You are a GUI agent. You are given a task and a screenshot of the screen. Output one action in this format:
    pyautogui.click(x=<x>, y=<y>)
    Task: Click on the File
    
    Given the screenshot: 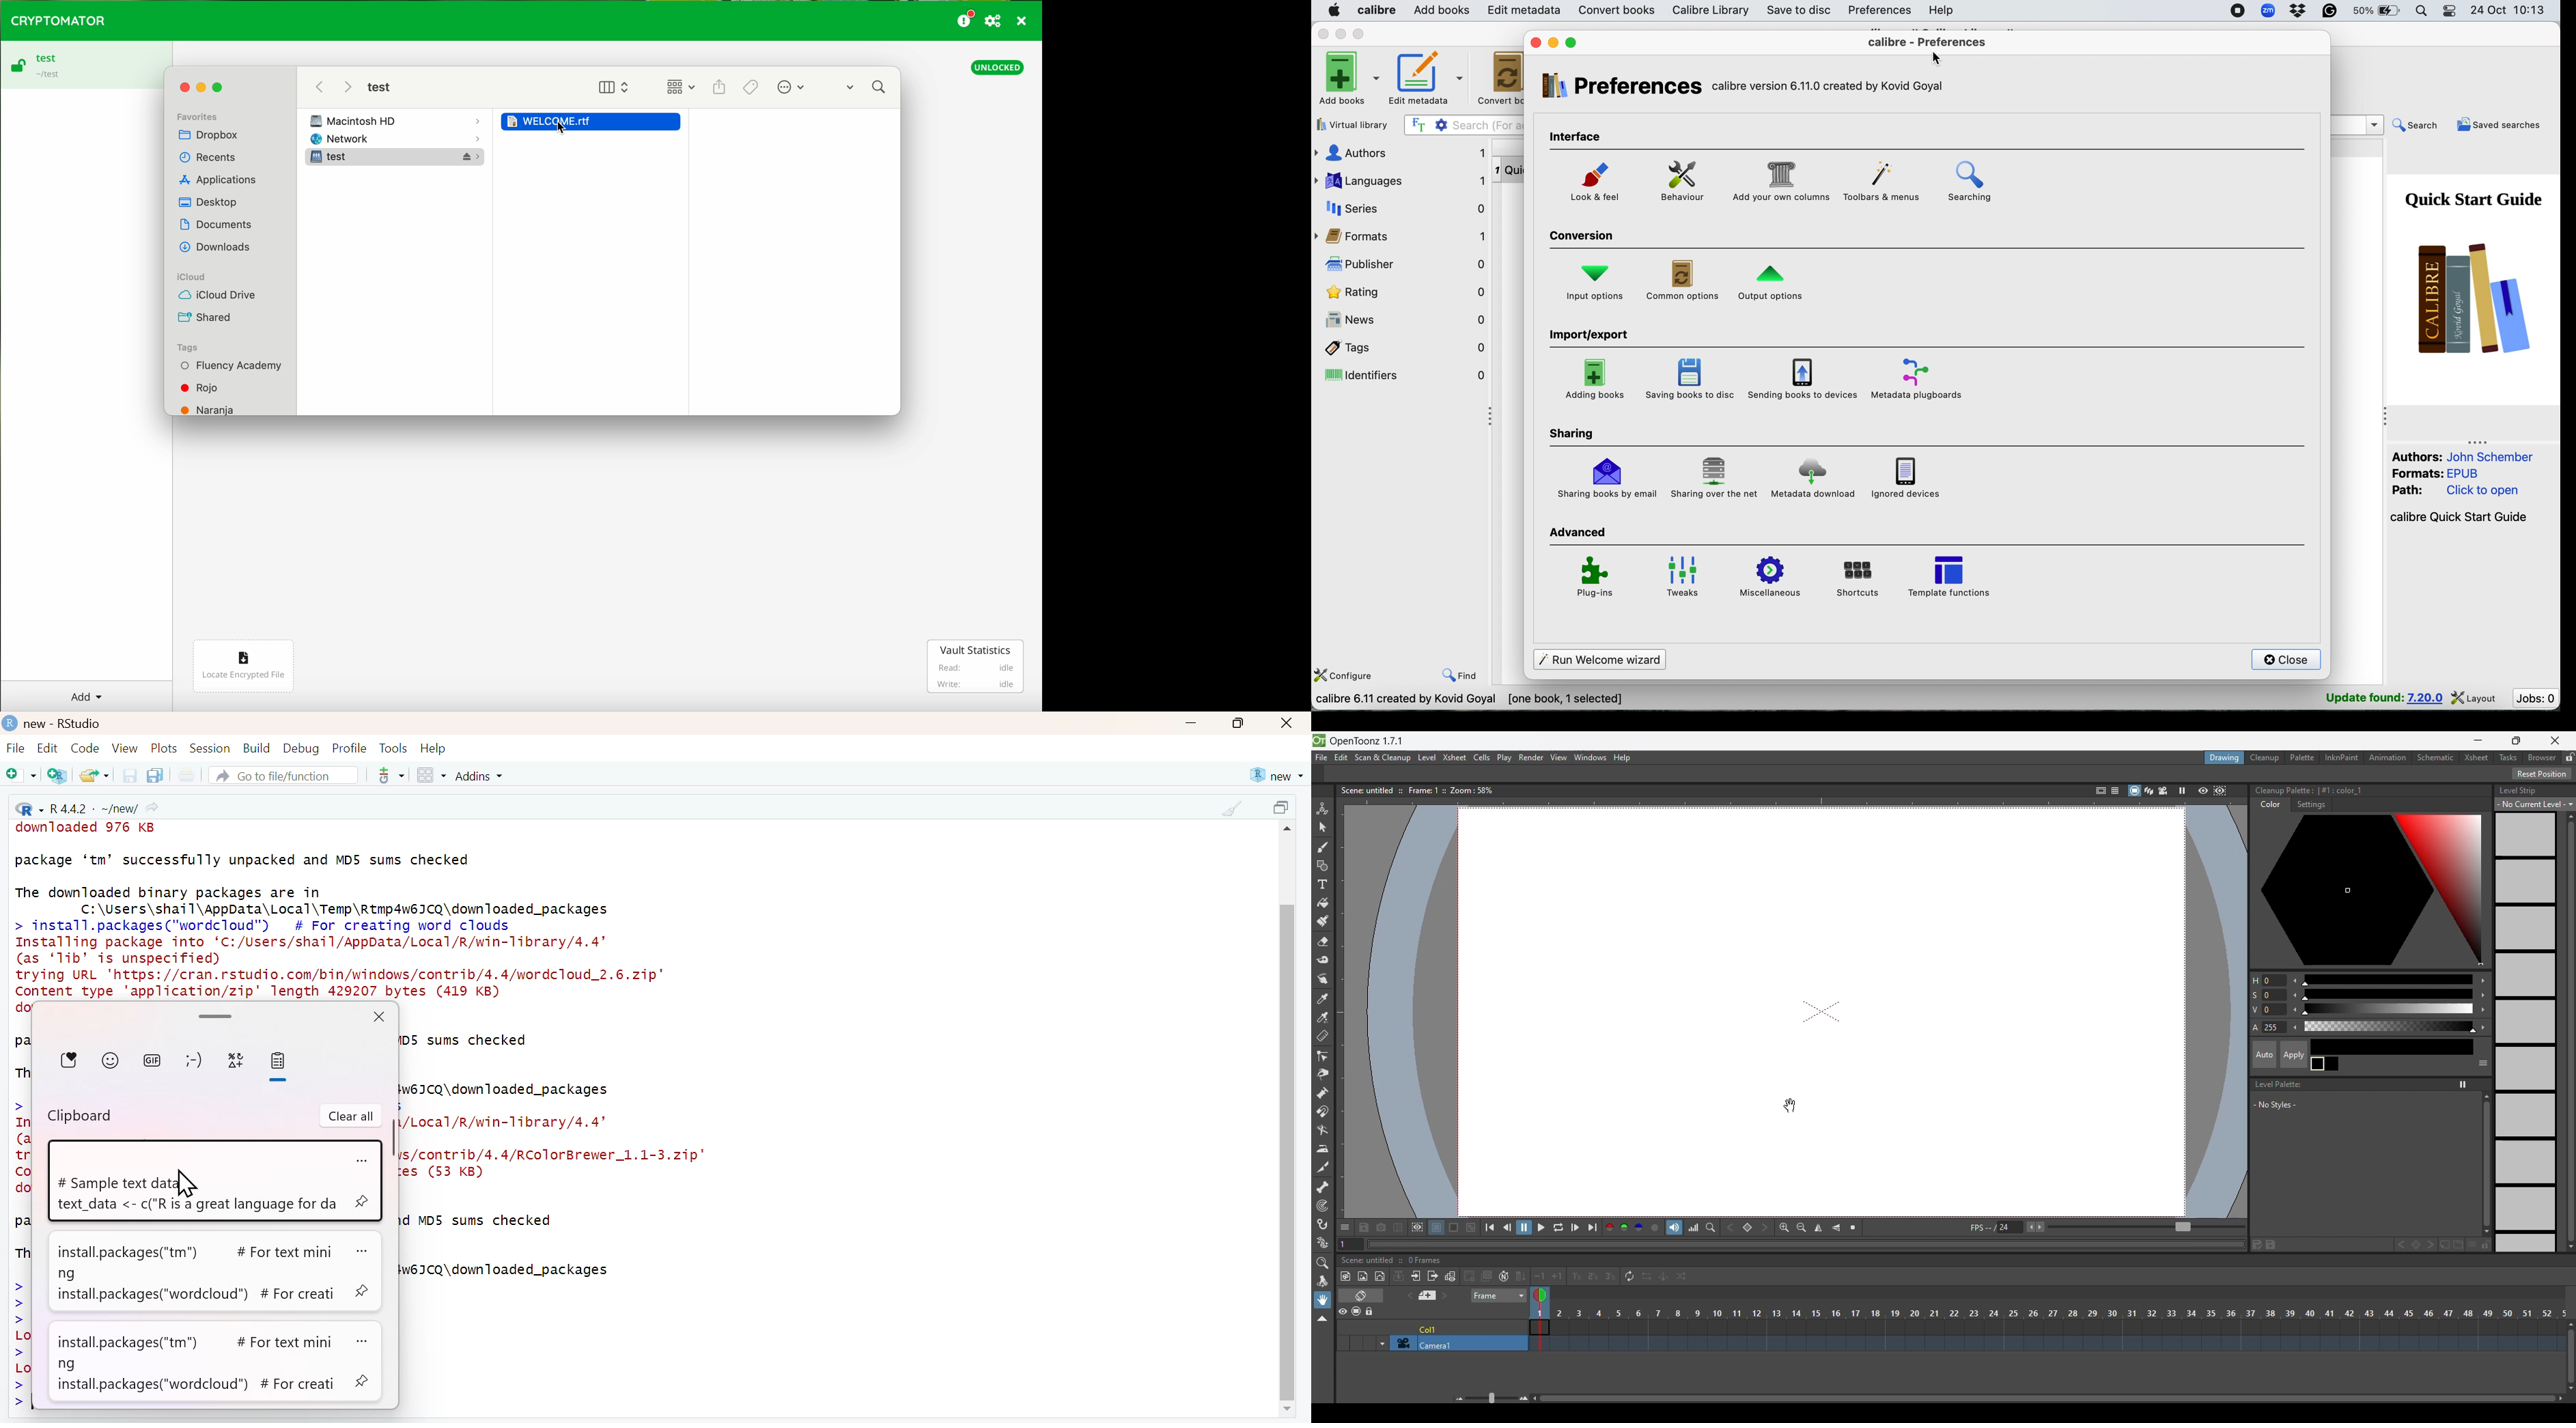 What is the action you would take?
    pyautogui.click(x=16, y=749)
    